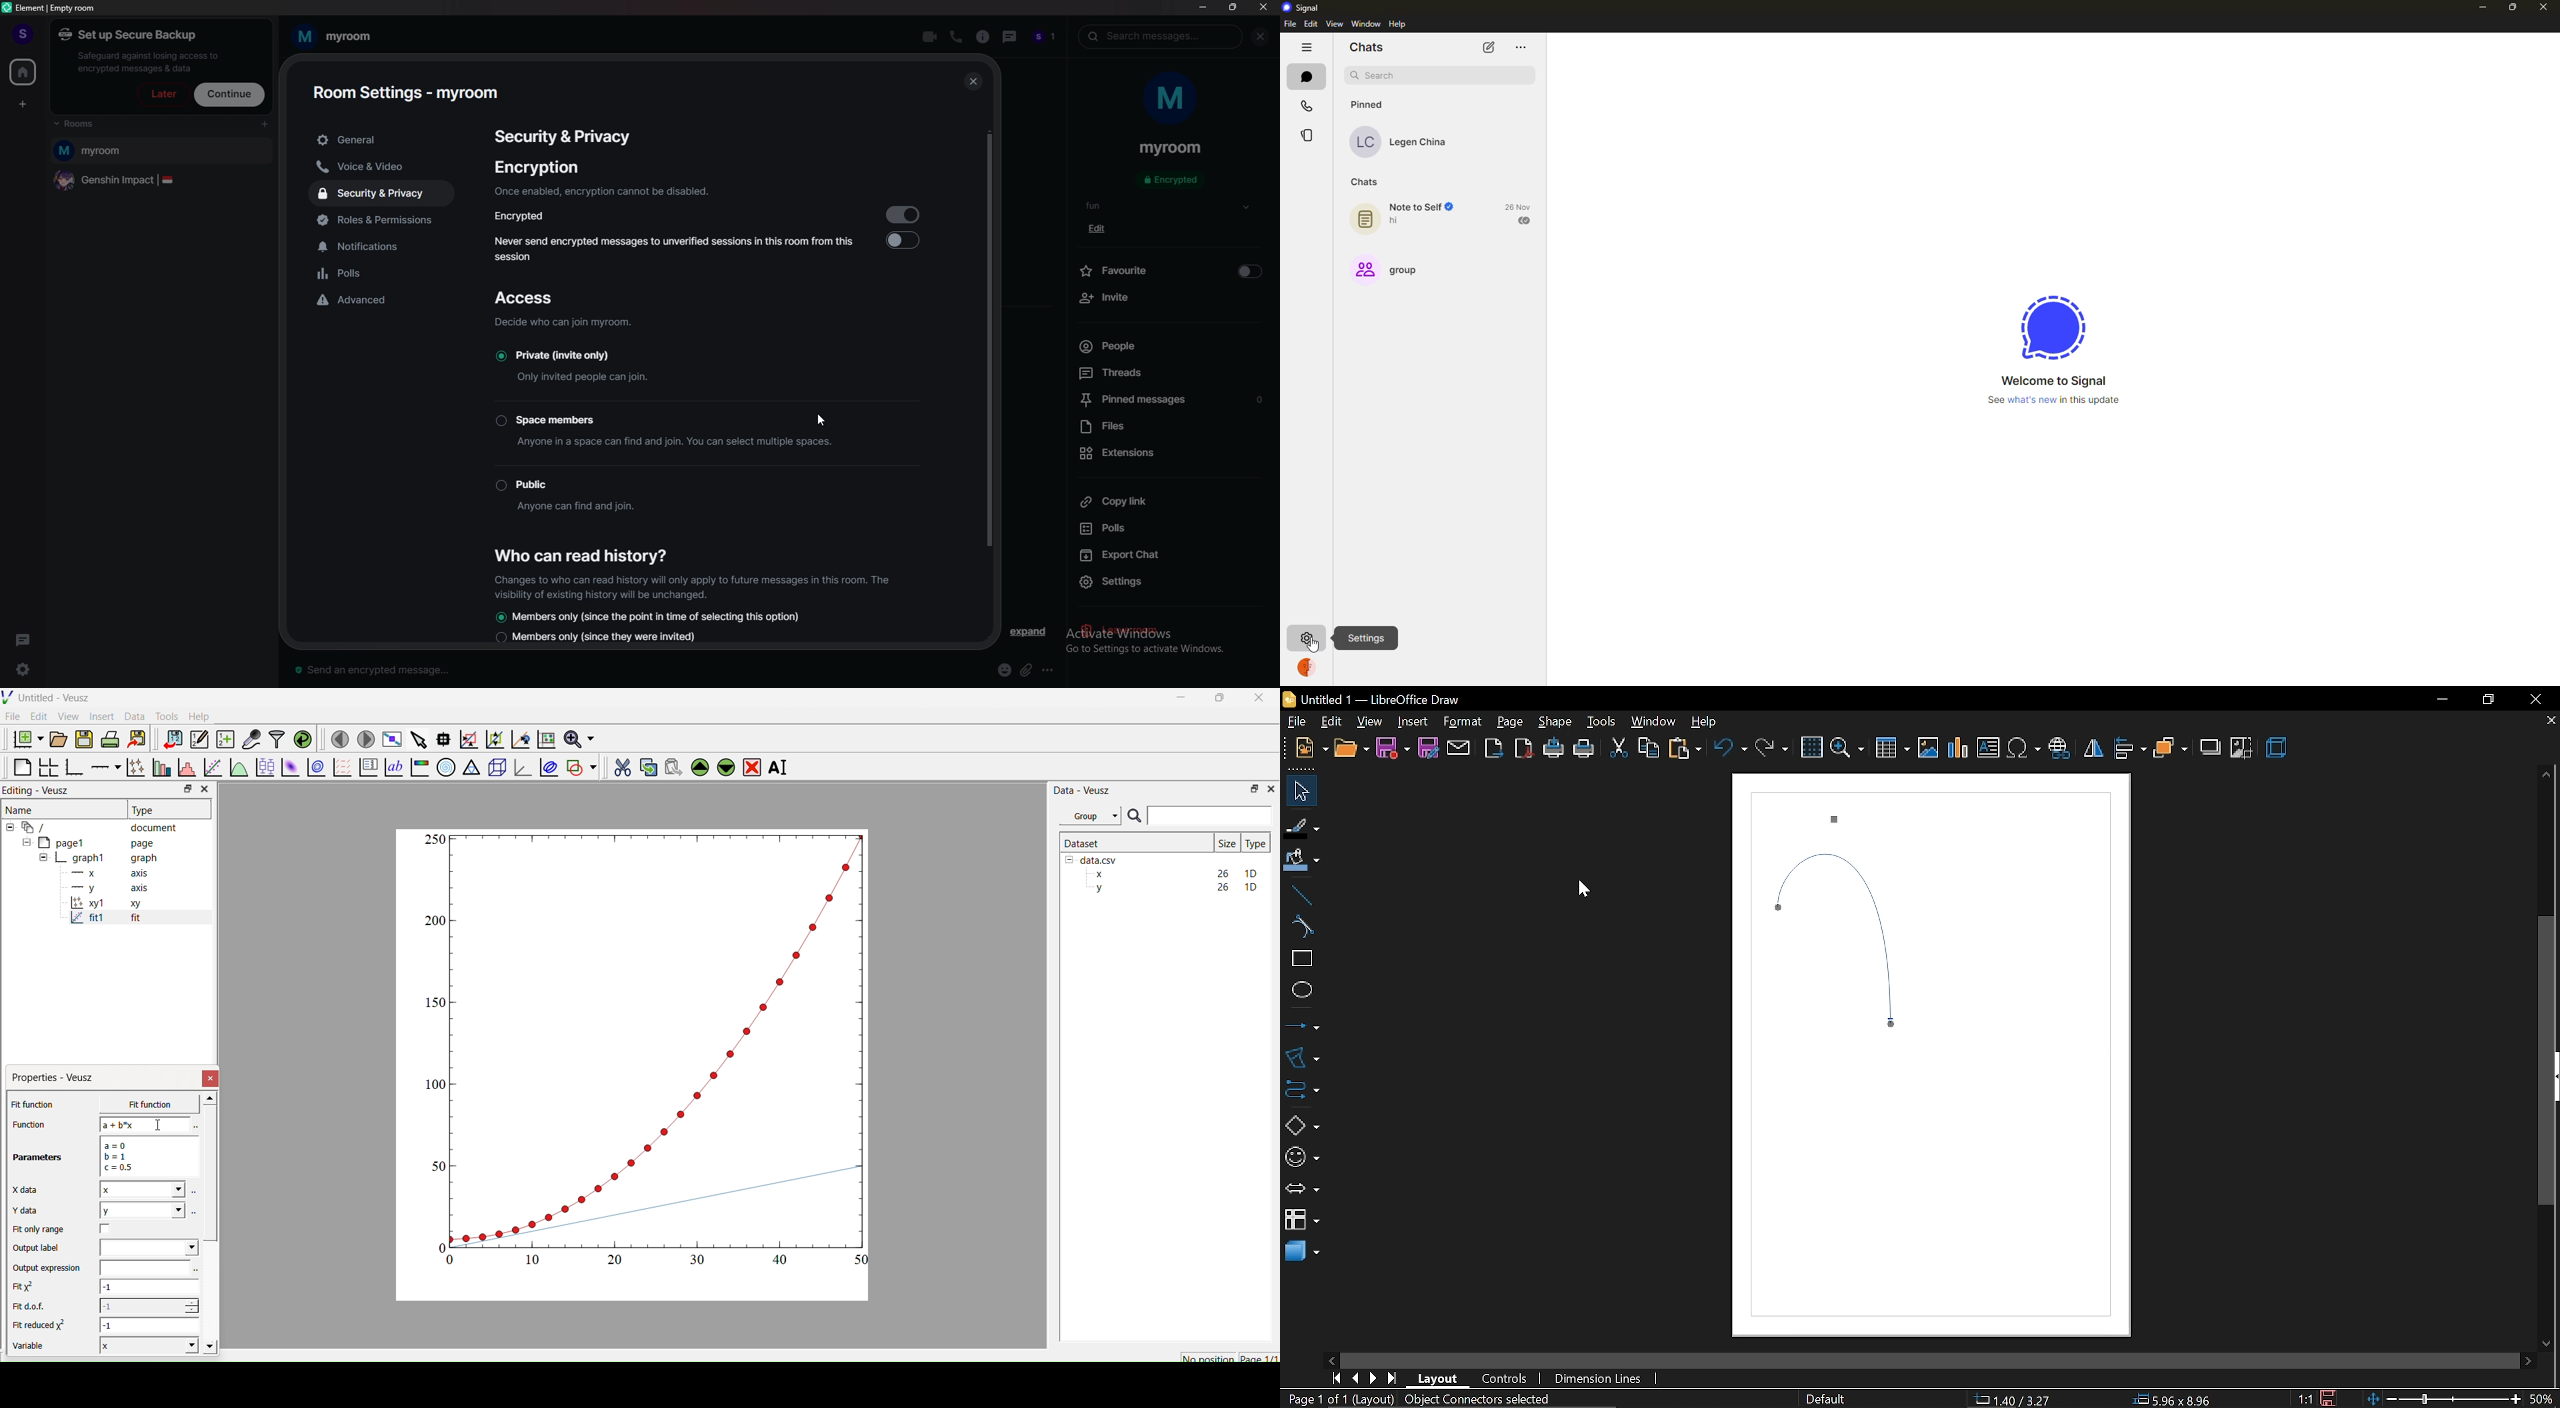 This screenshot has width=2576, height=1428. What do you see at coordinates (417, 740) in the screenshot?
I see `Select items` at bounding box center [417, 740].